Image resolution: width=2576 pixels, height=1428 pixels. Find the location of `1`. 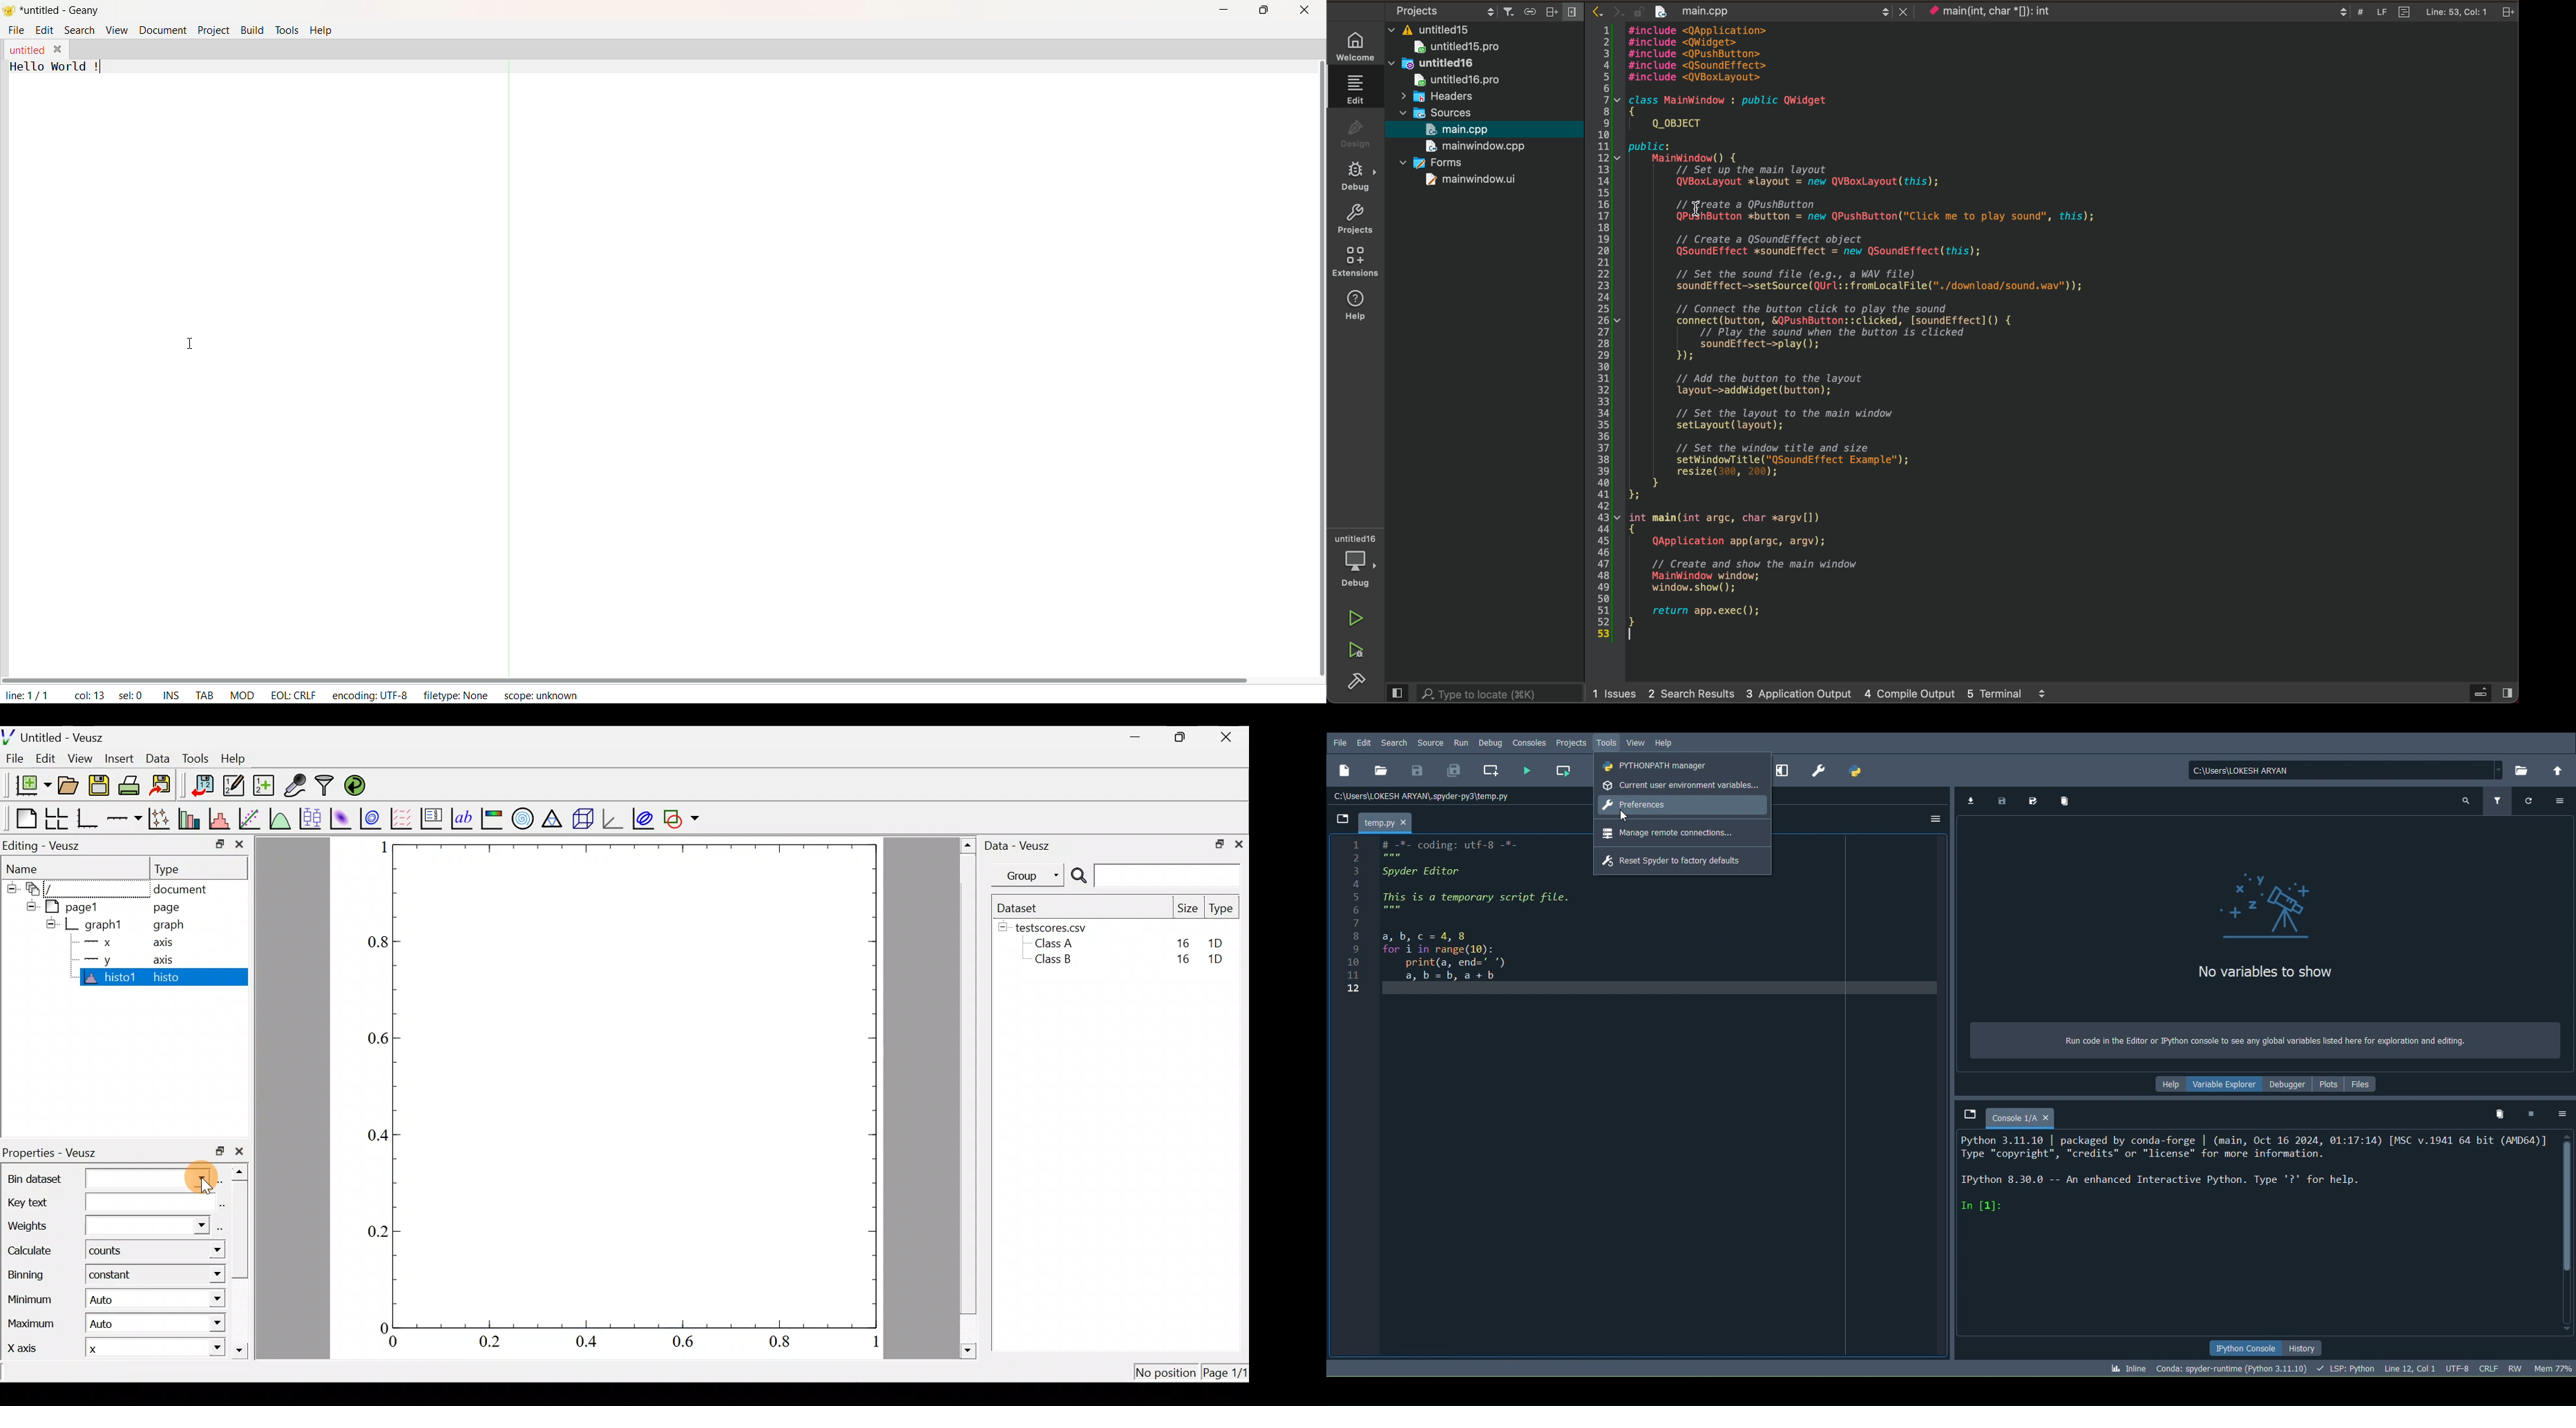

1 is located at coordinates (873, 1344).